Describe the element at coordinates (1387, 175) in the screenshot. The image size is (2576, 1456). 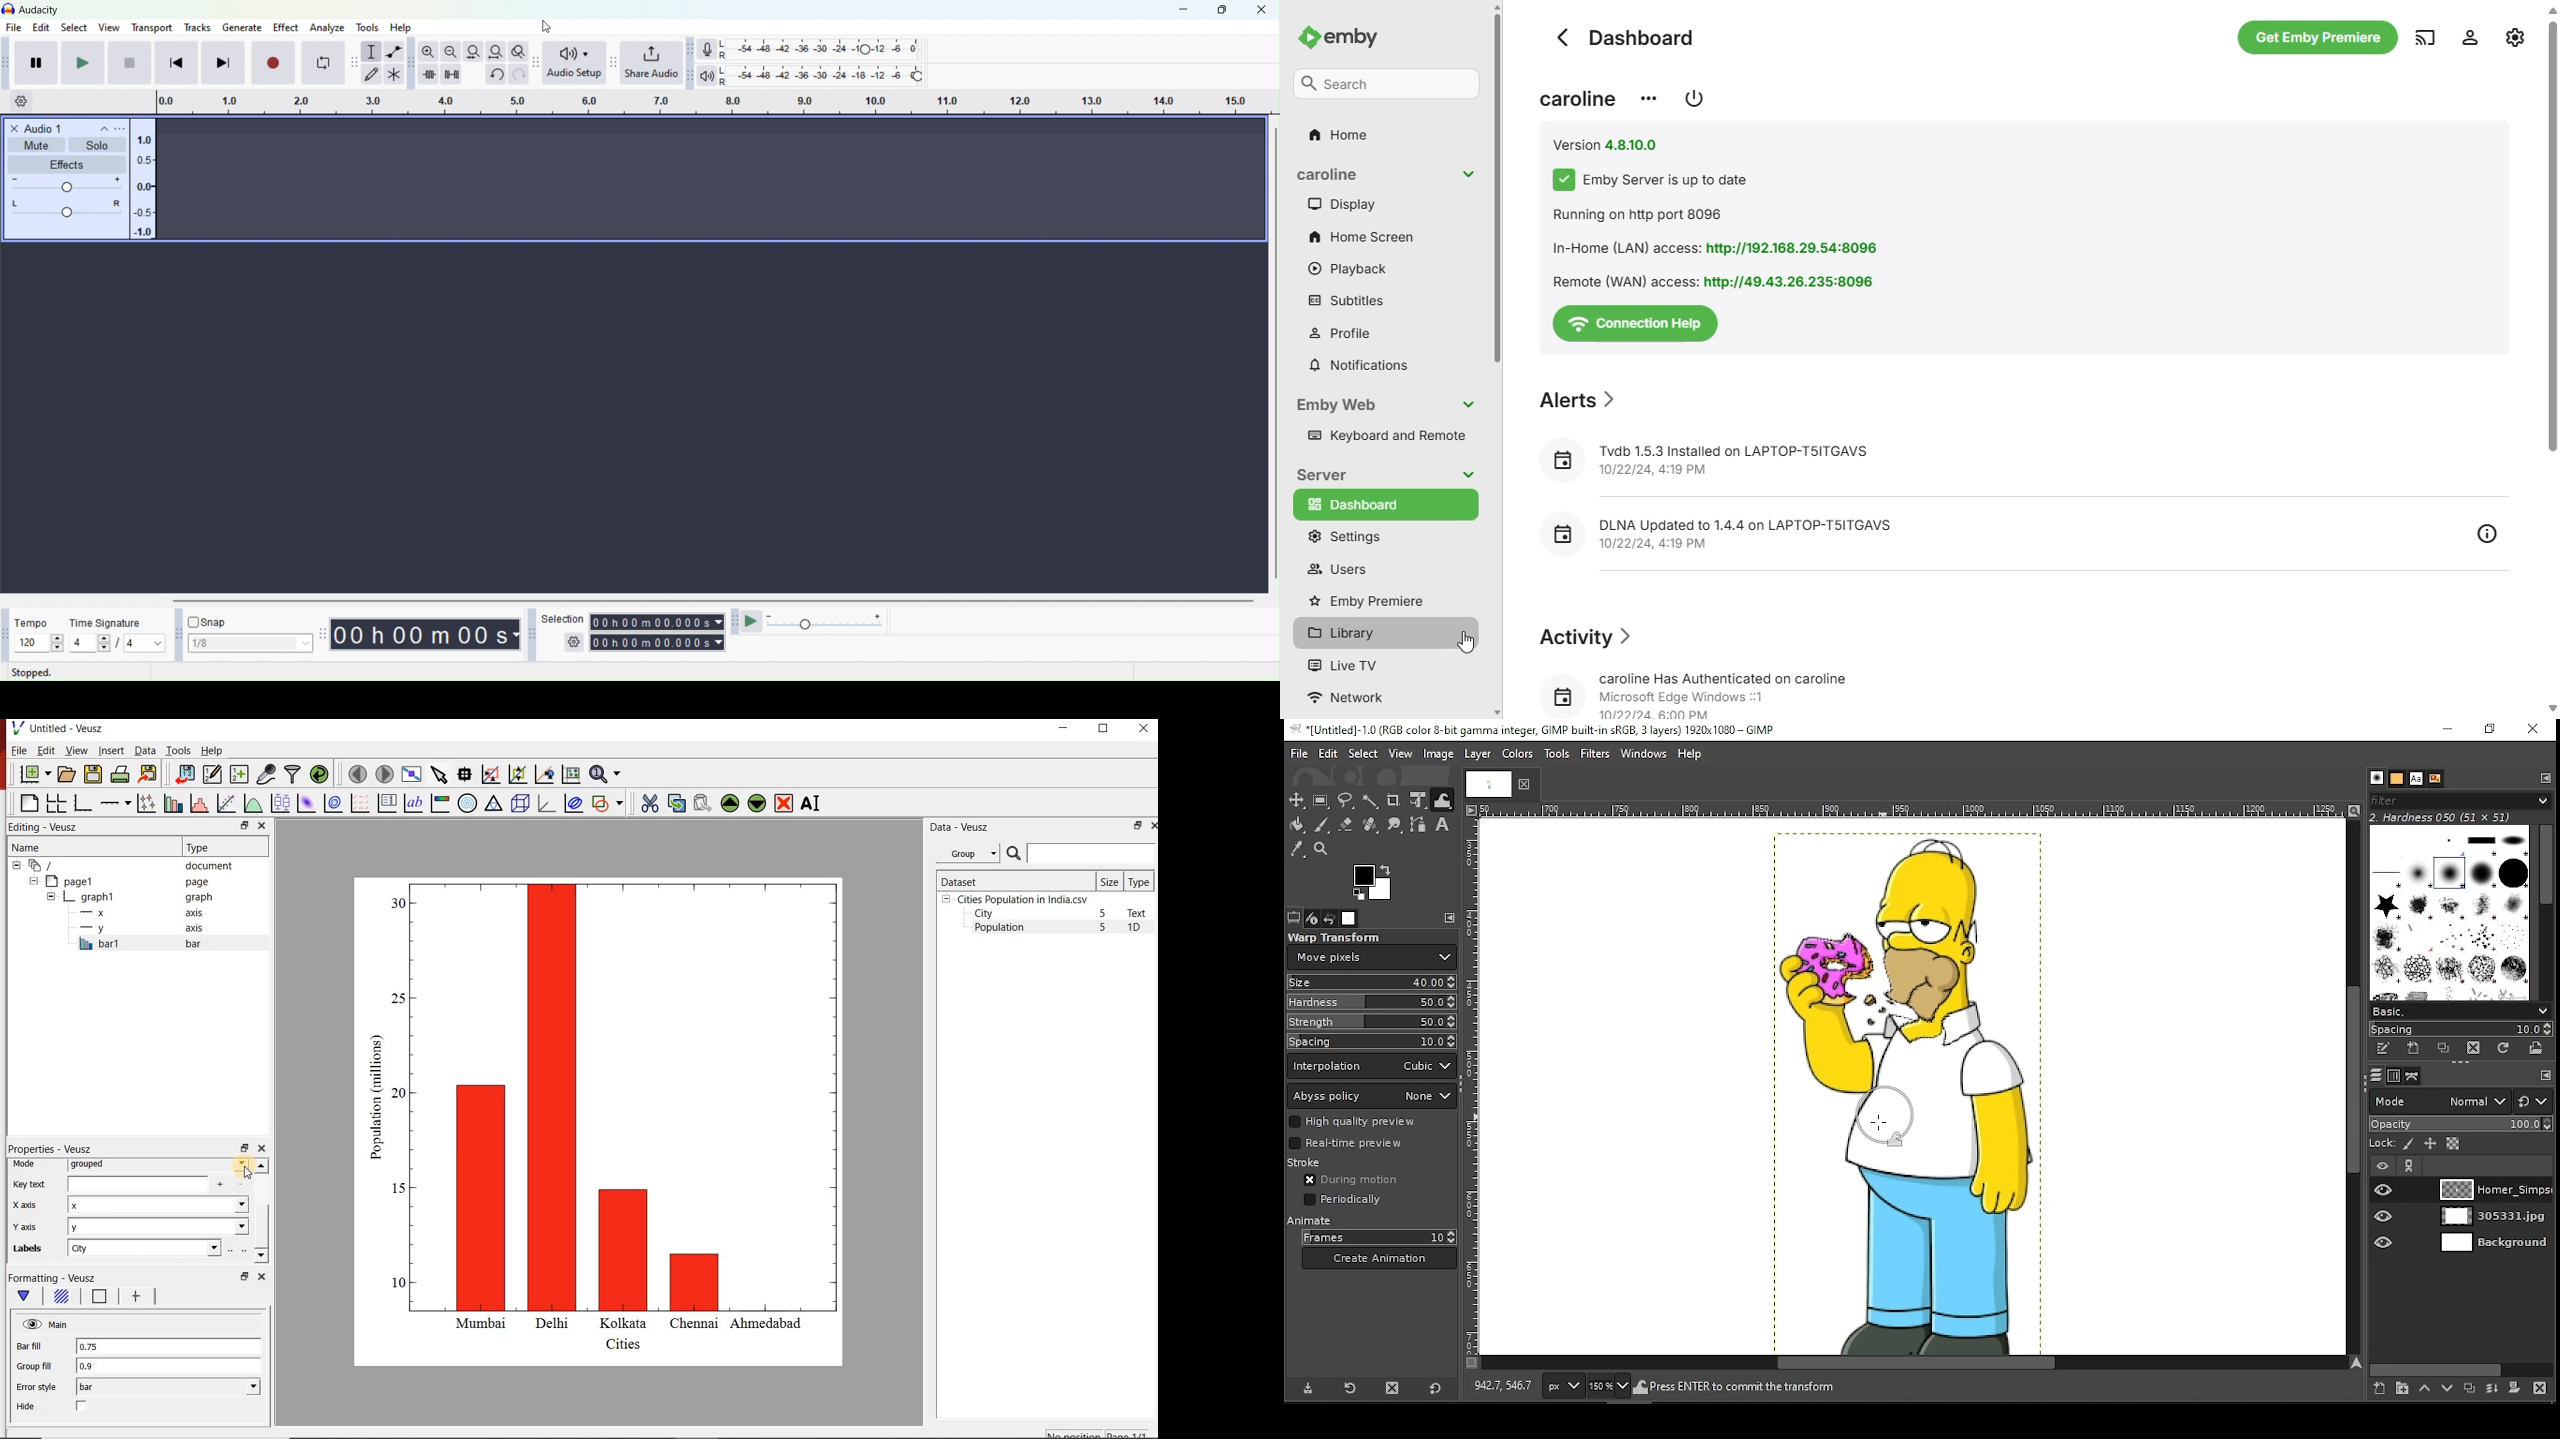
I see `display name` at that location.